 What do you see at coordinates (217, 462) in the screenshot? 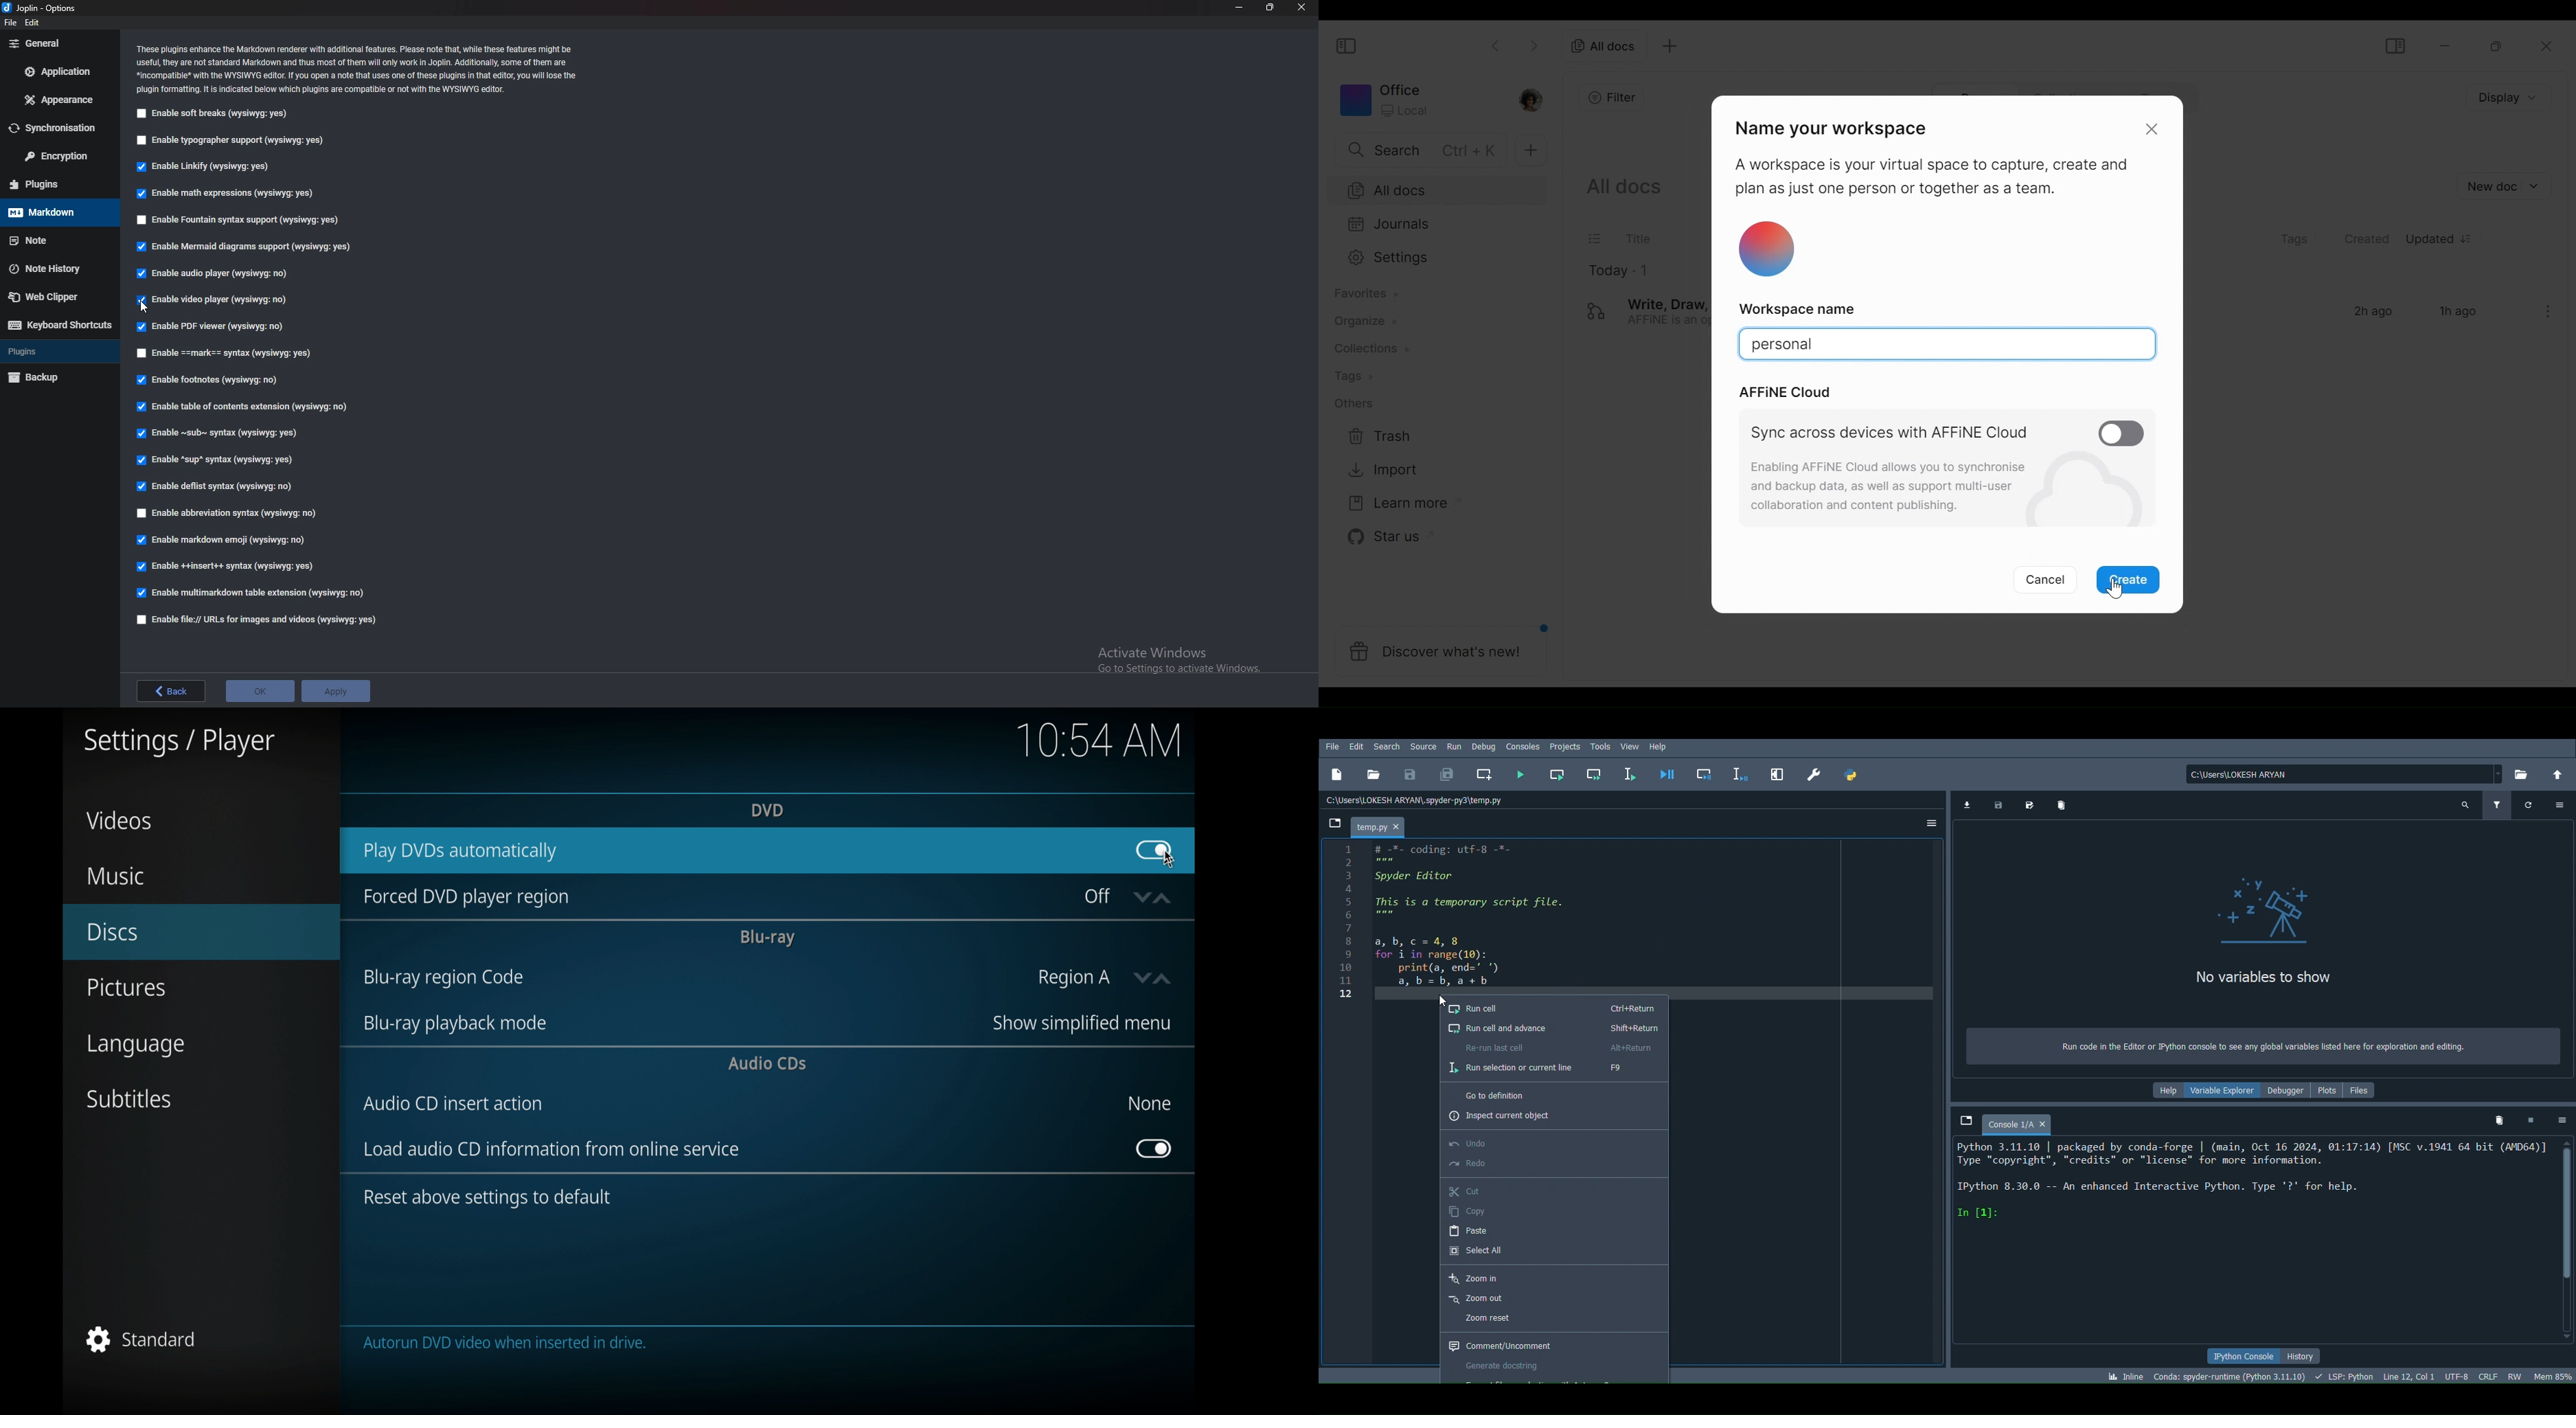
I see `Enable sup syntax (wysiqyg:yes)` at bounding box center [217, 462].